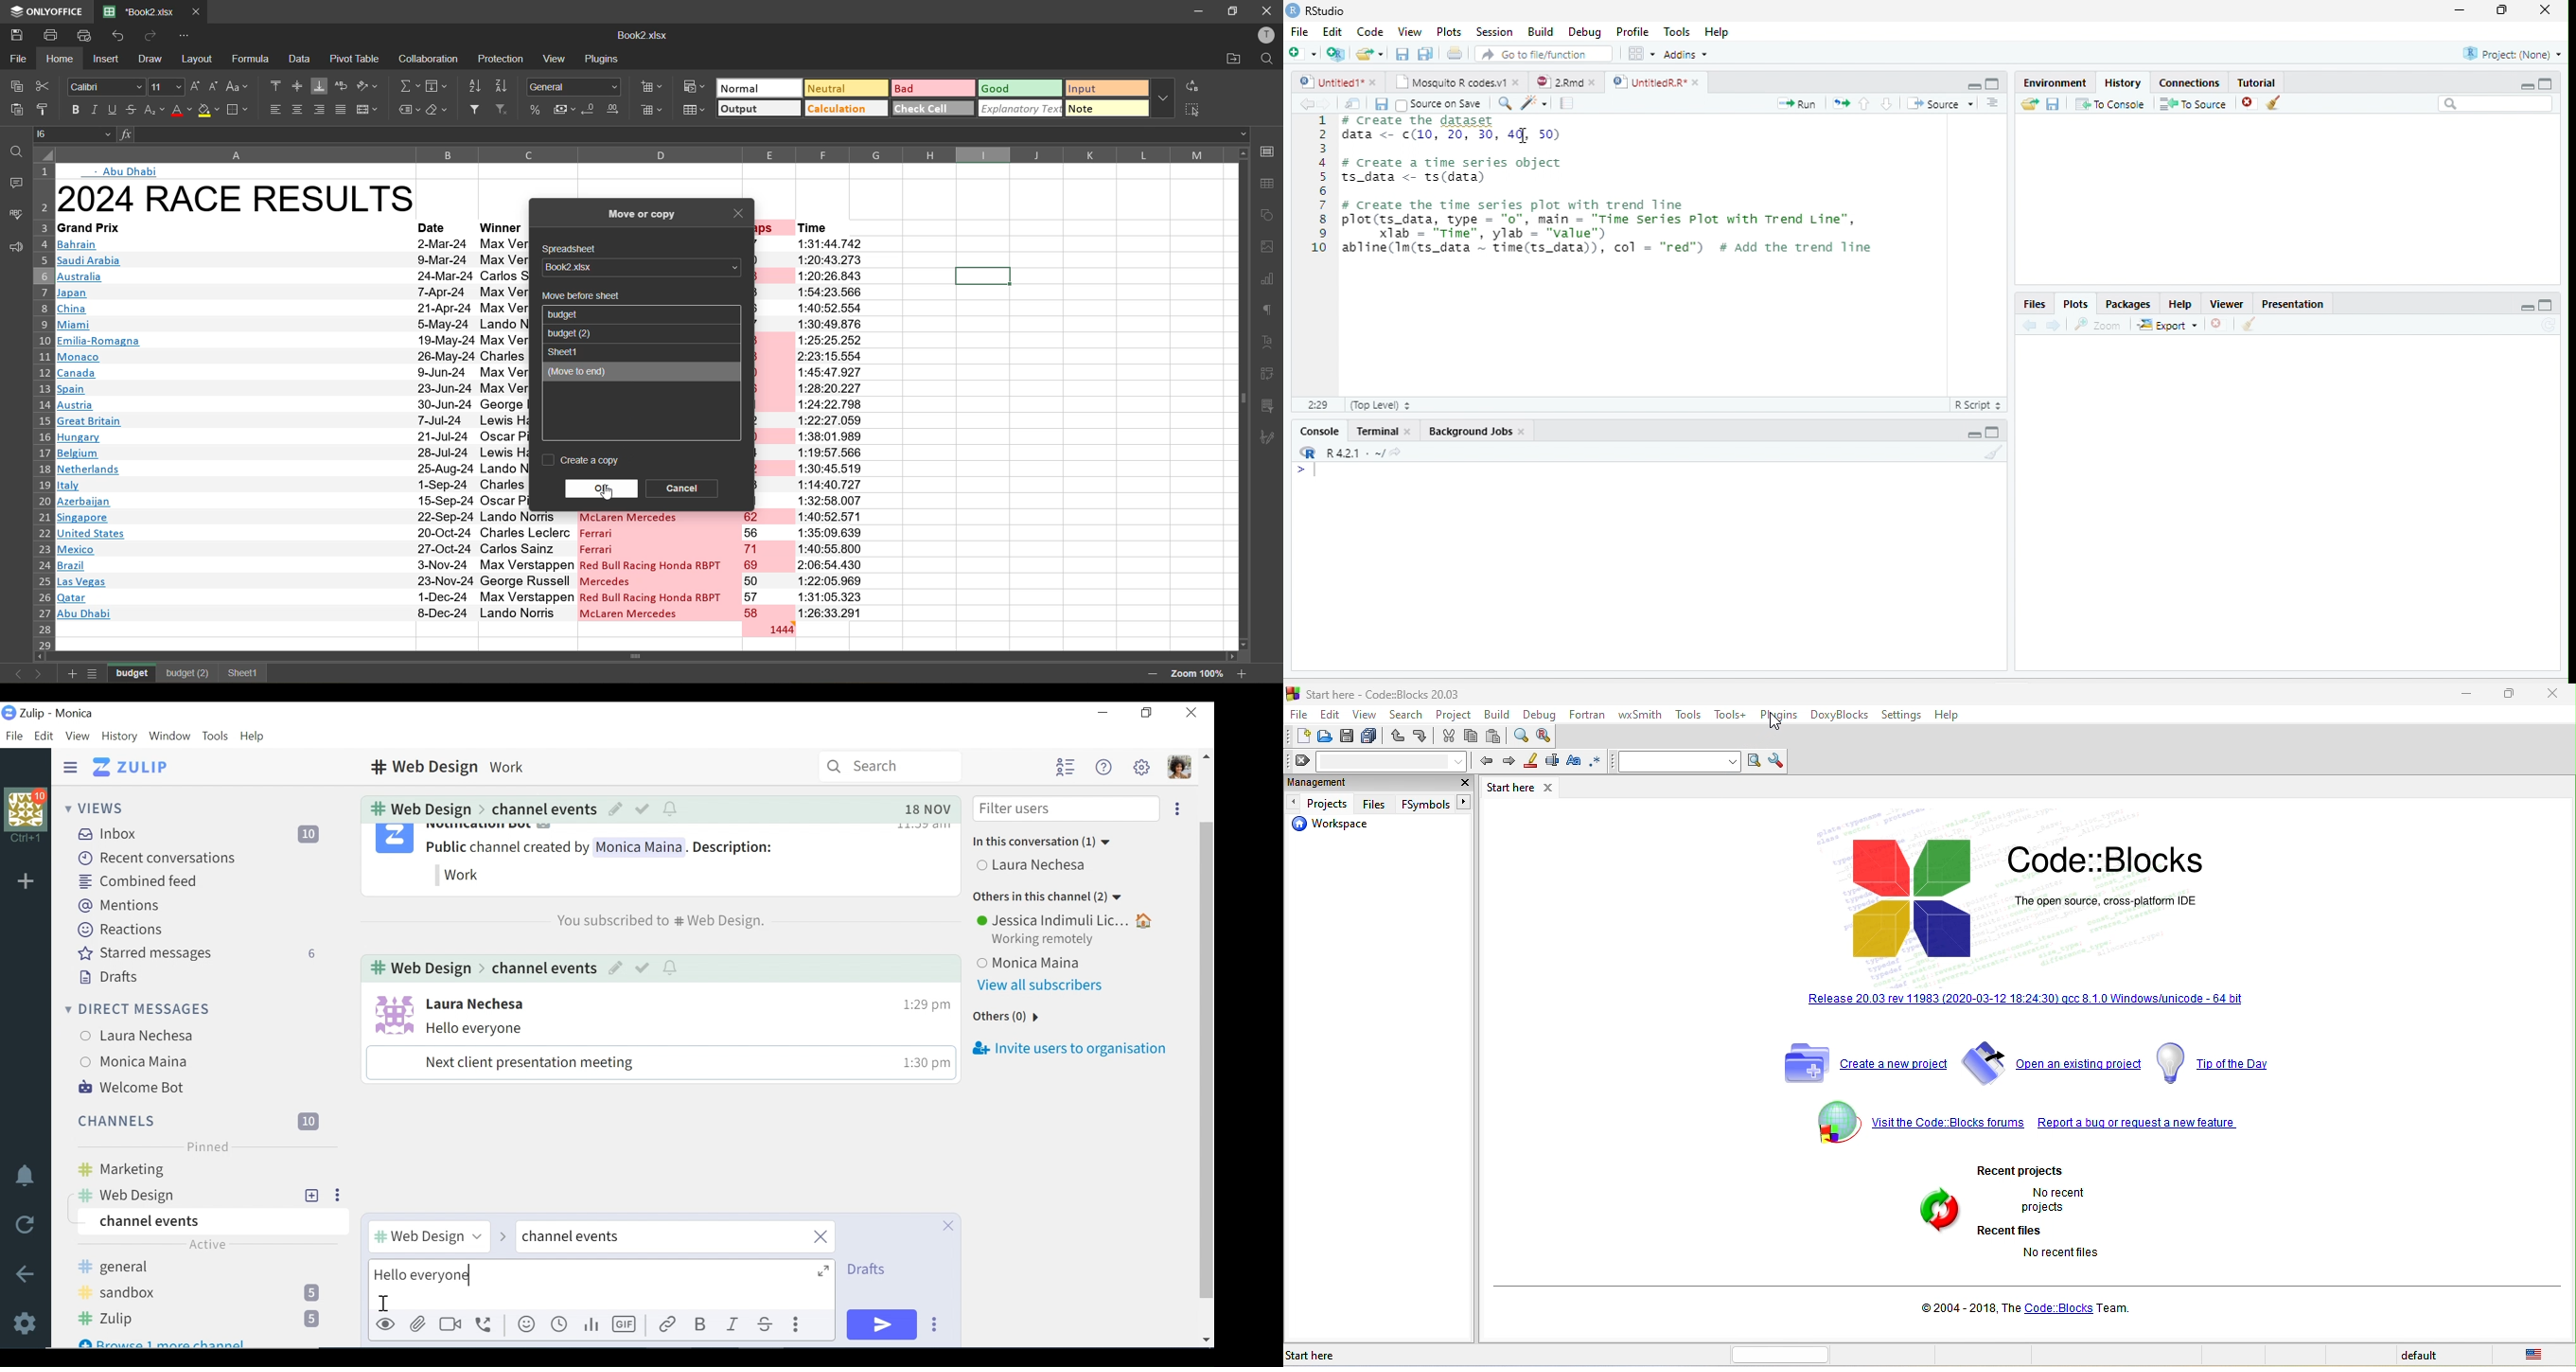 This screenshot has height=1372, width=2576. What do you see at coordinates (408, 110) in the screenshot?
I see `named ranges` at bounding box center [408, 110].